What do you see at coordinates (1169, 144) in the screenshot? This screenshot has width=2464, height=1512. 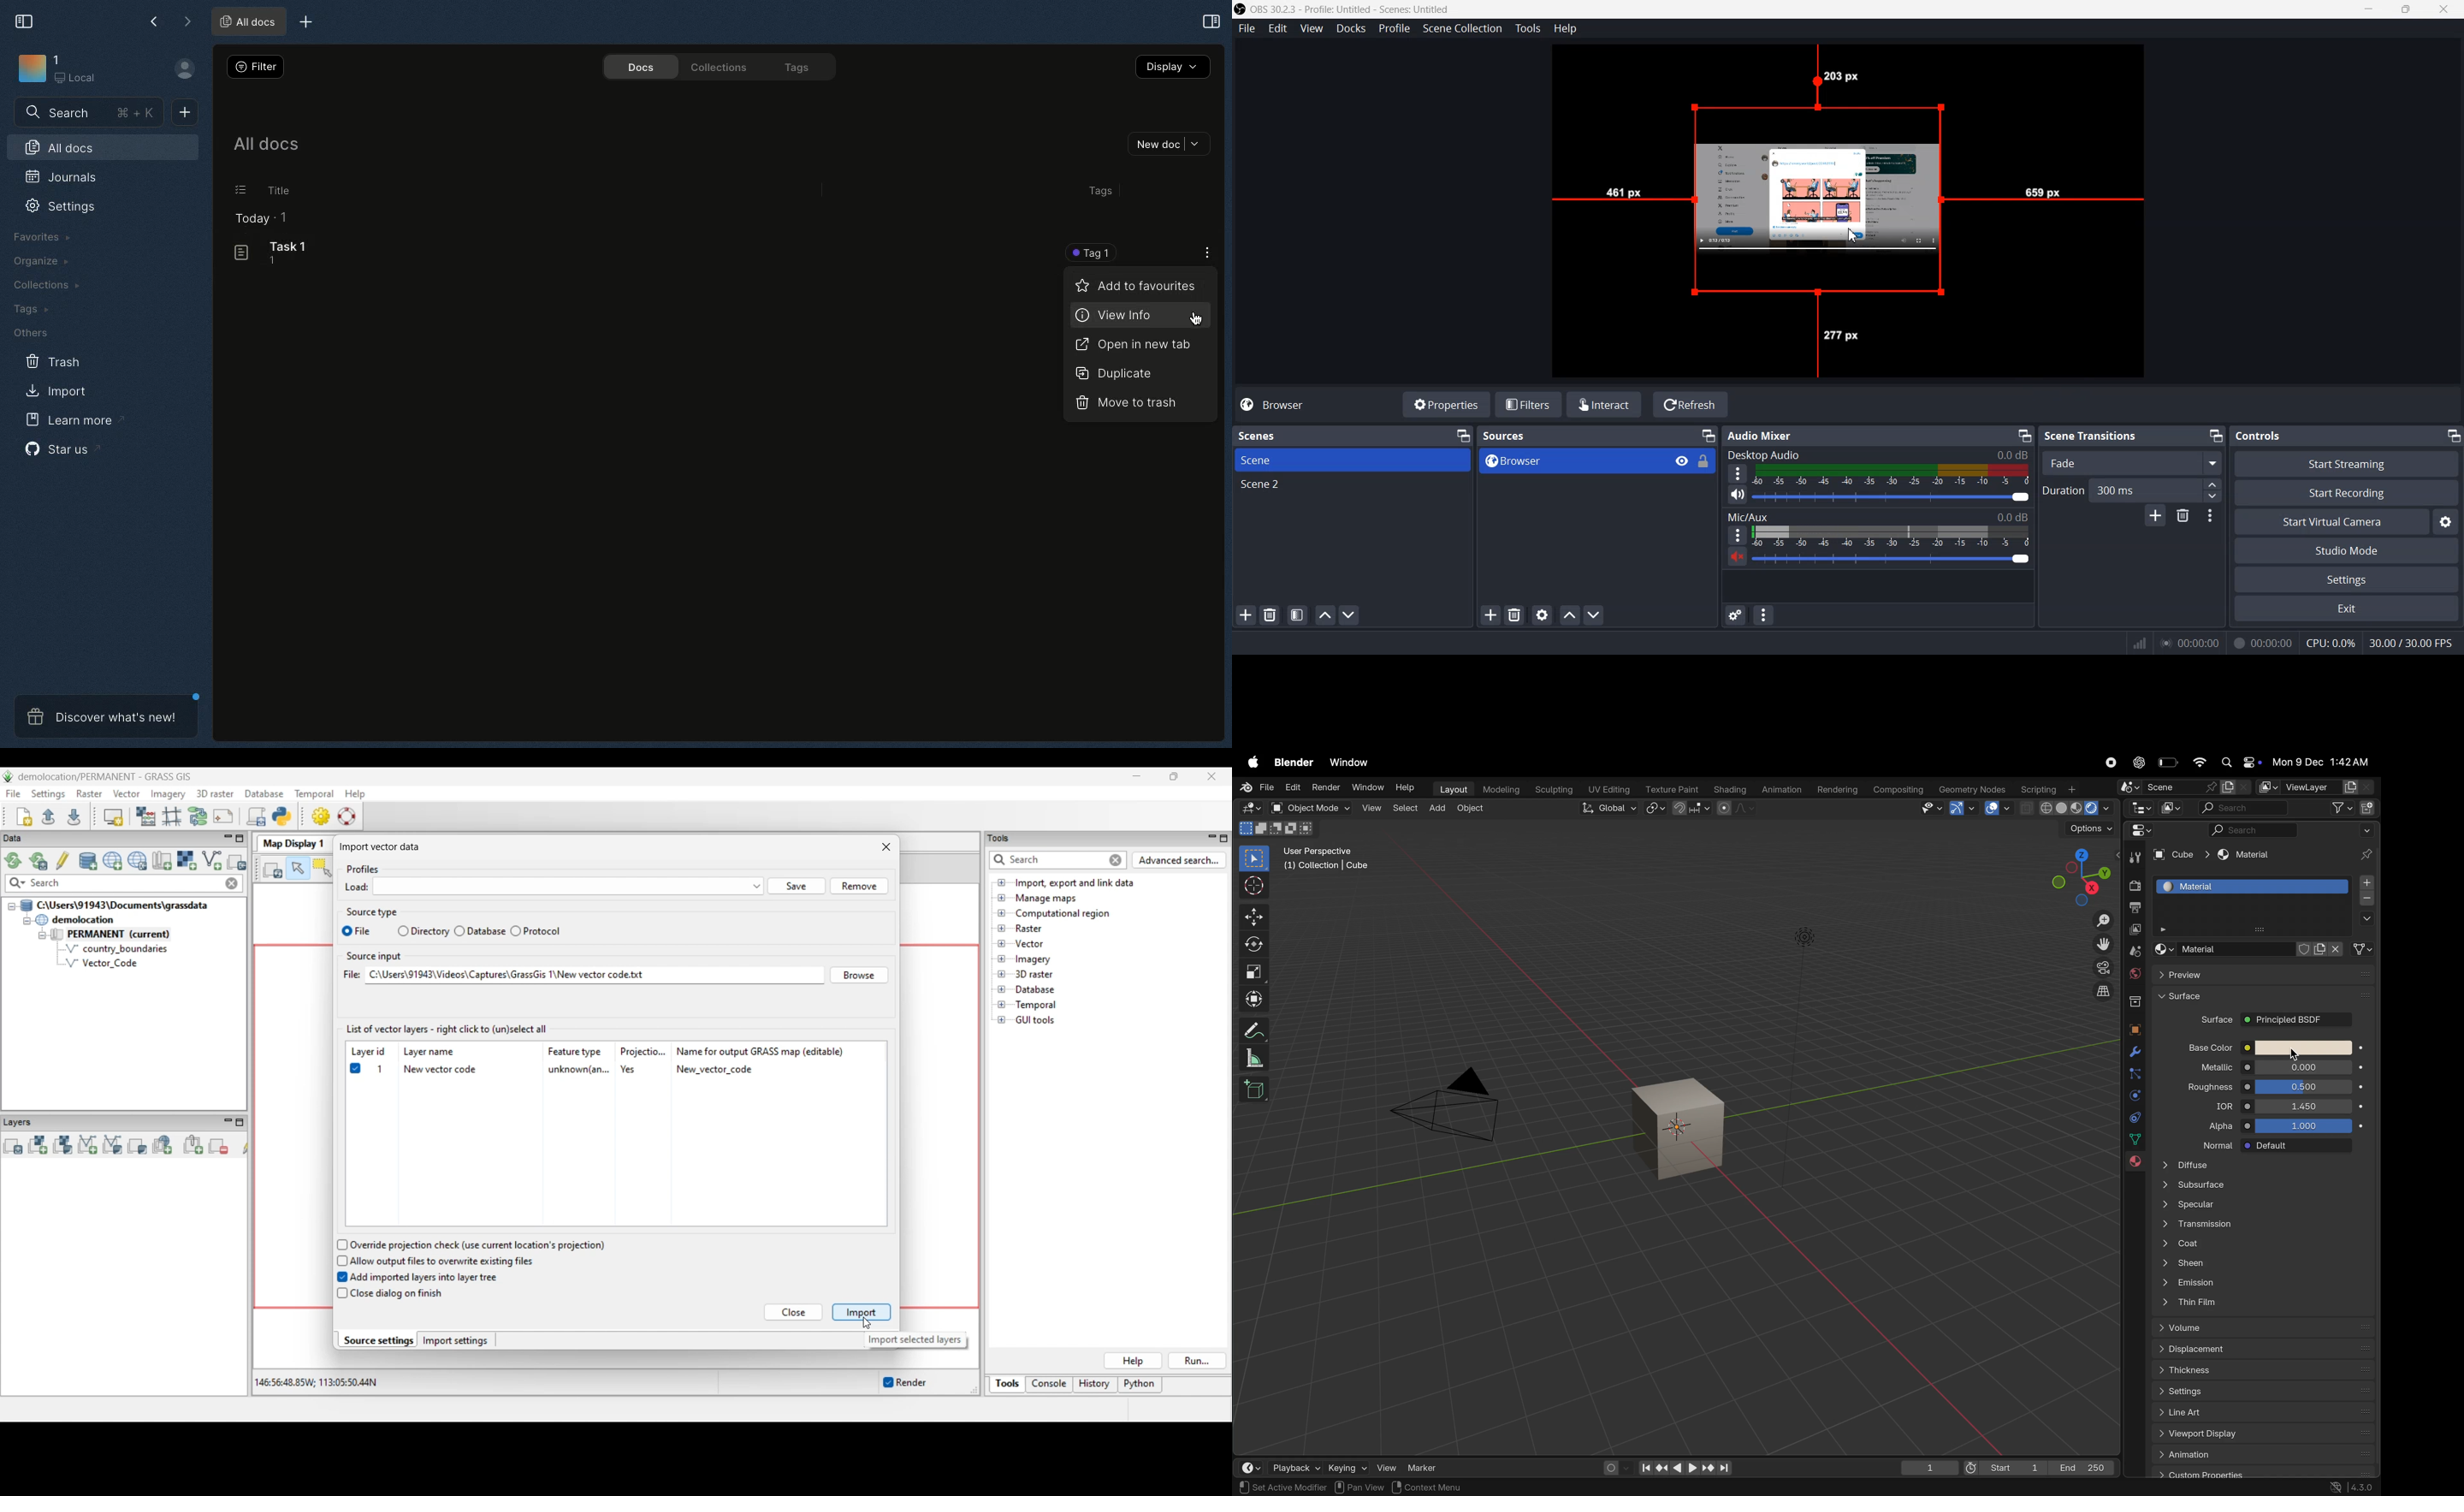 I see `New doc` at bounding box center [1169, 144].